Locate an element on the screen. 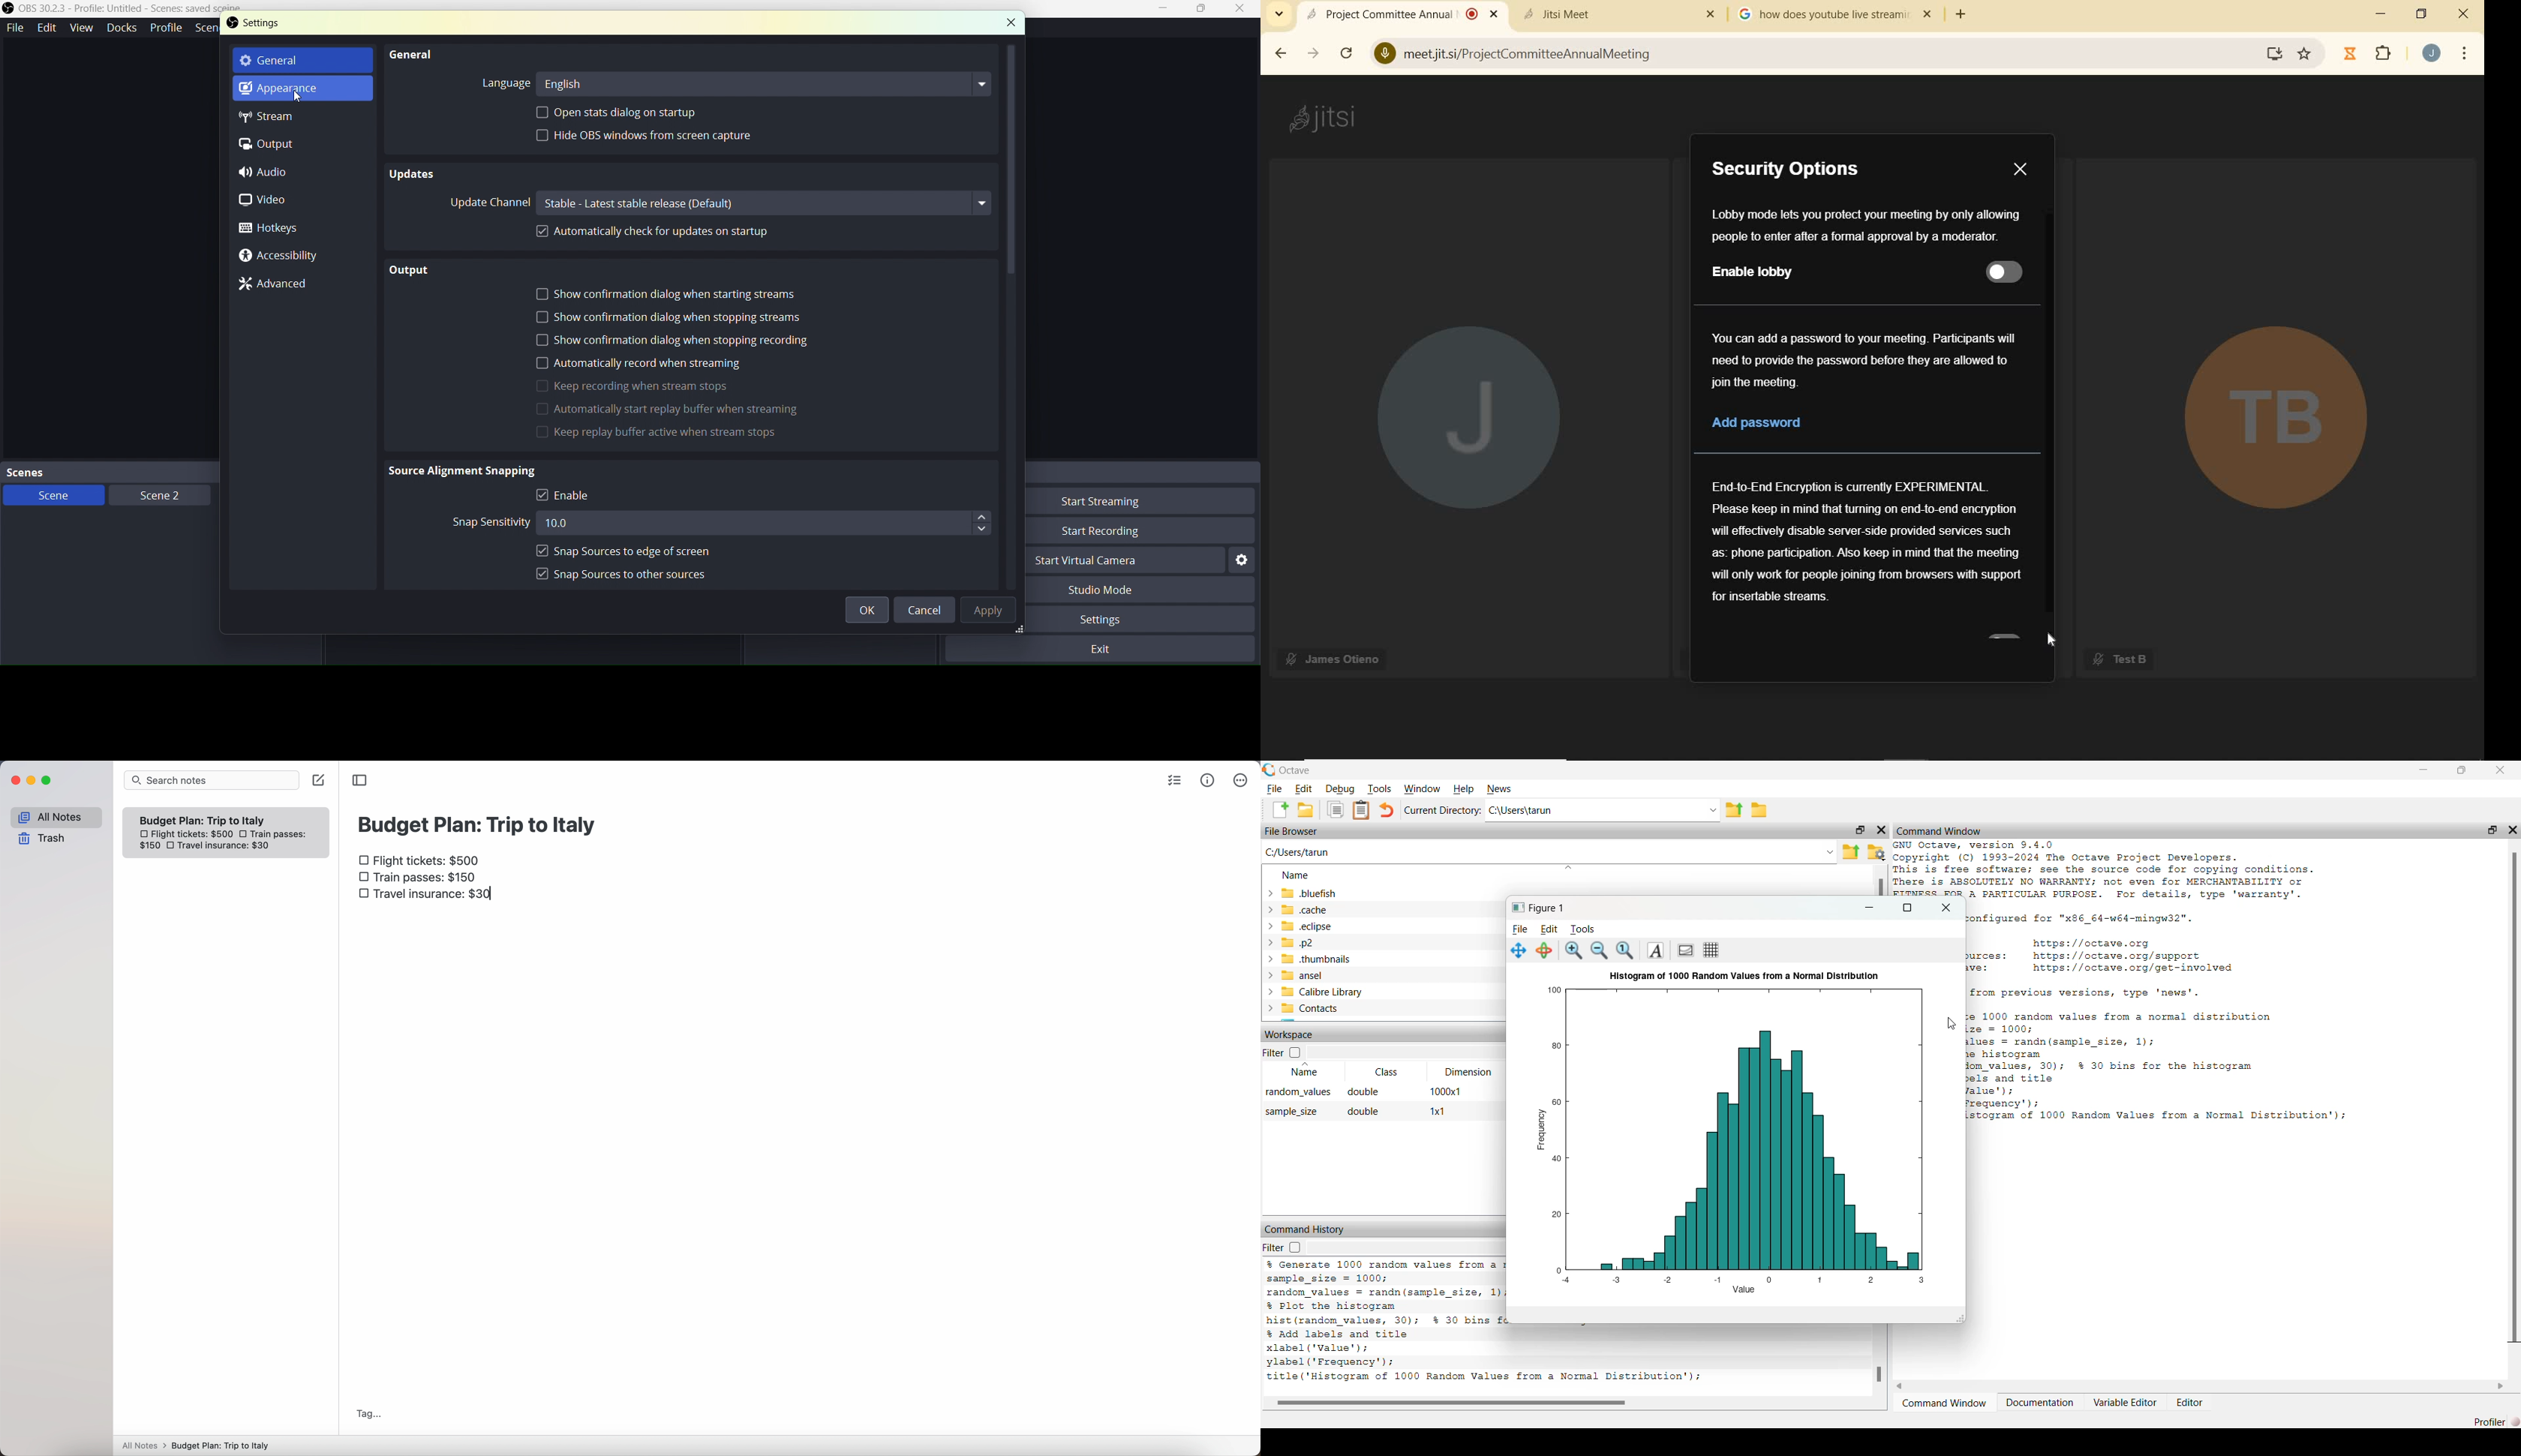  Open stats dialog on startup is located at coordinates (638, 113).